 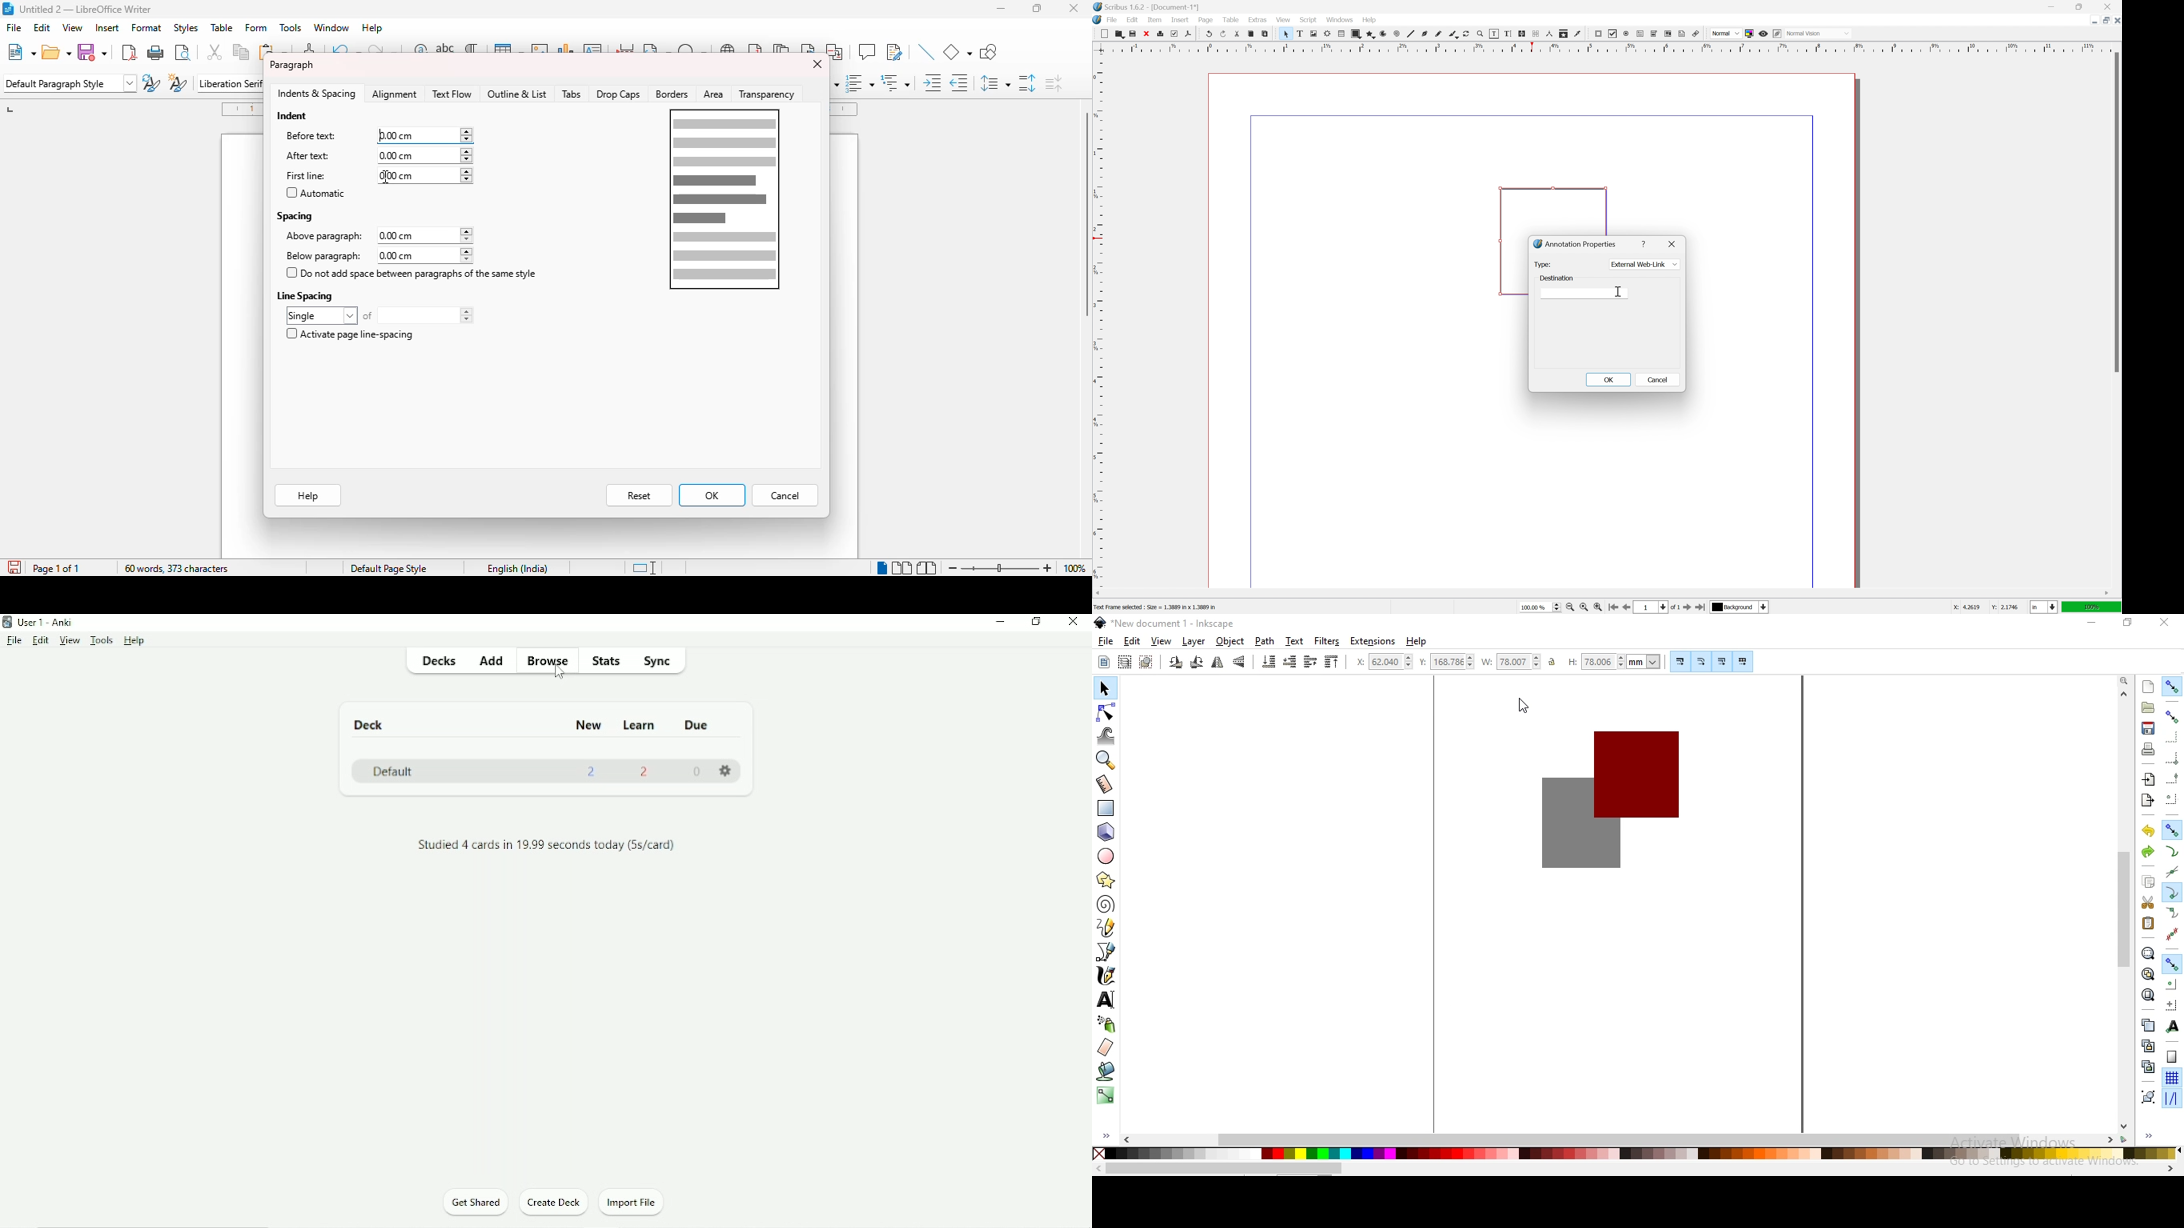 What do you see at coordinates (1205, 20) in the screenshot?
I see `page` at bounding box center [1205, 20].